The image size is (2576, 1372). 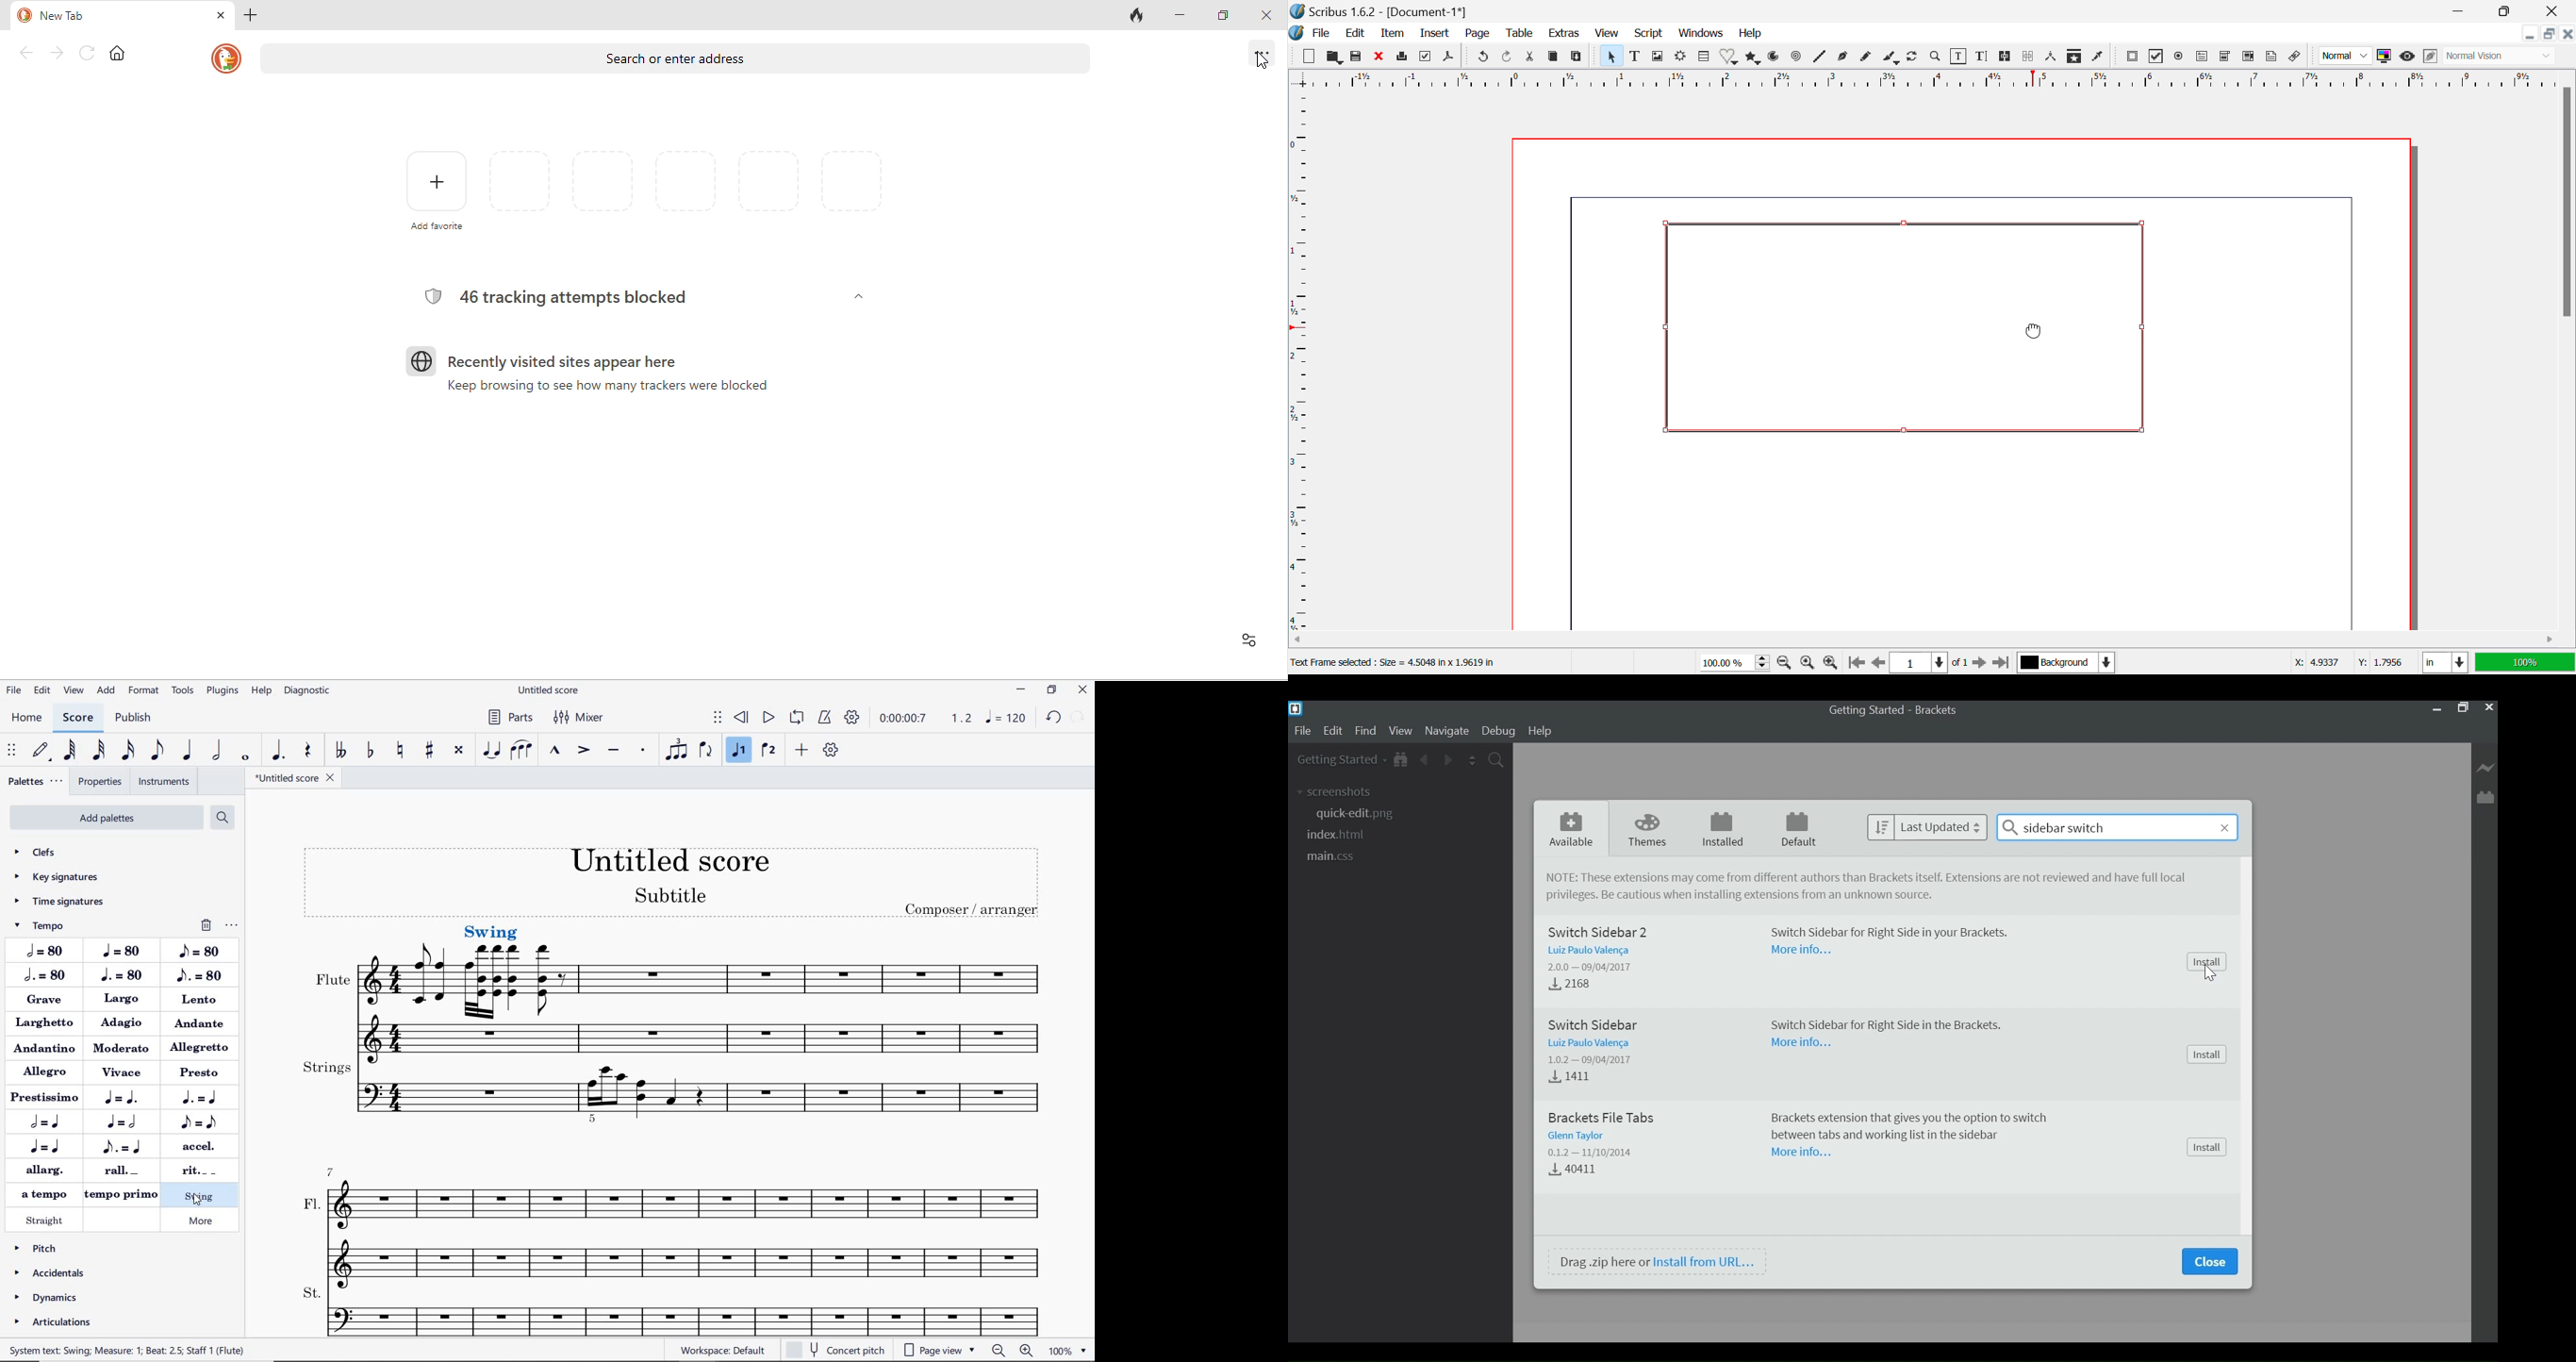 What do you see at coordinates (2524, 663) in the screenshot?
I see `100%` at bounding box center [2524, 663].